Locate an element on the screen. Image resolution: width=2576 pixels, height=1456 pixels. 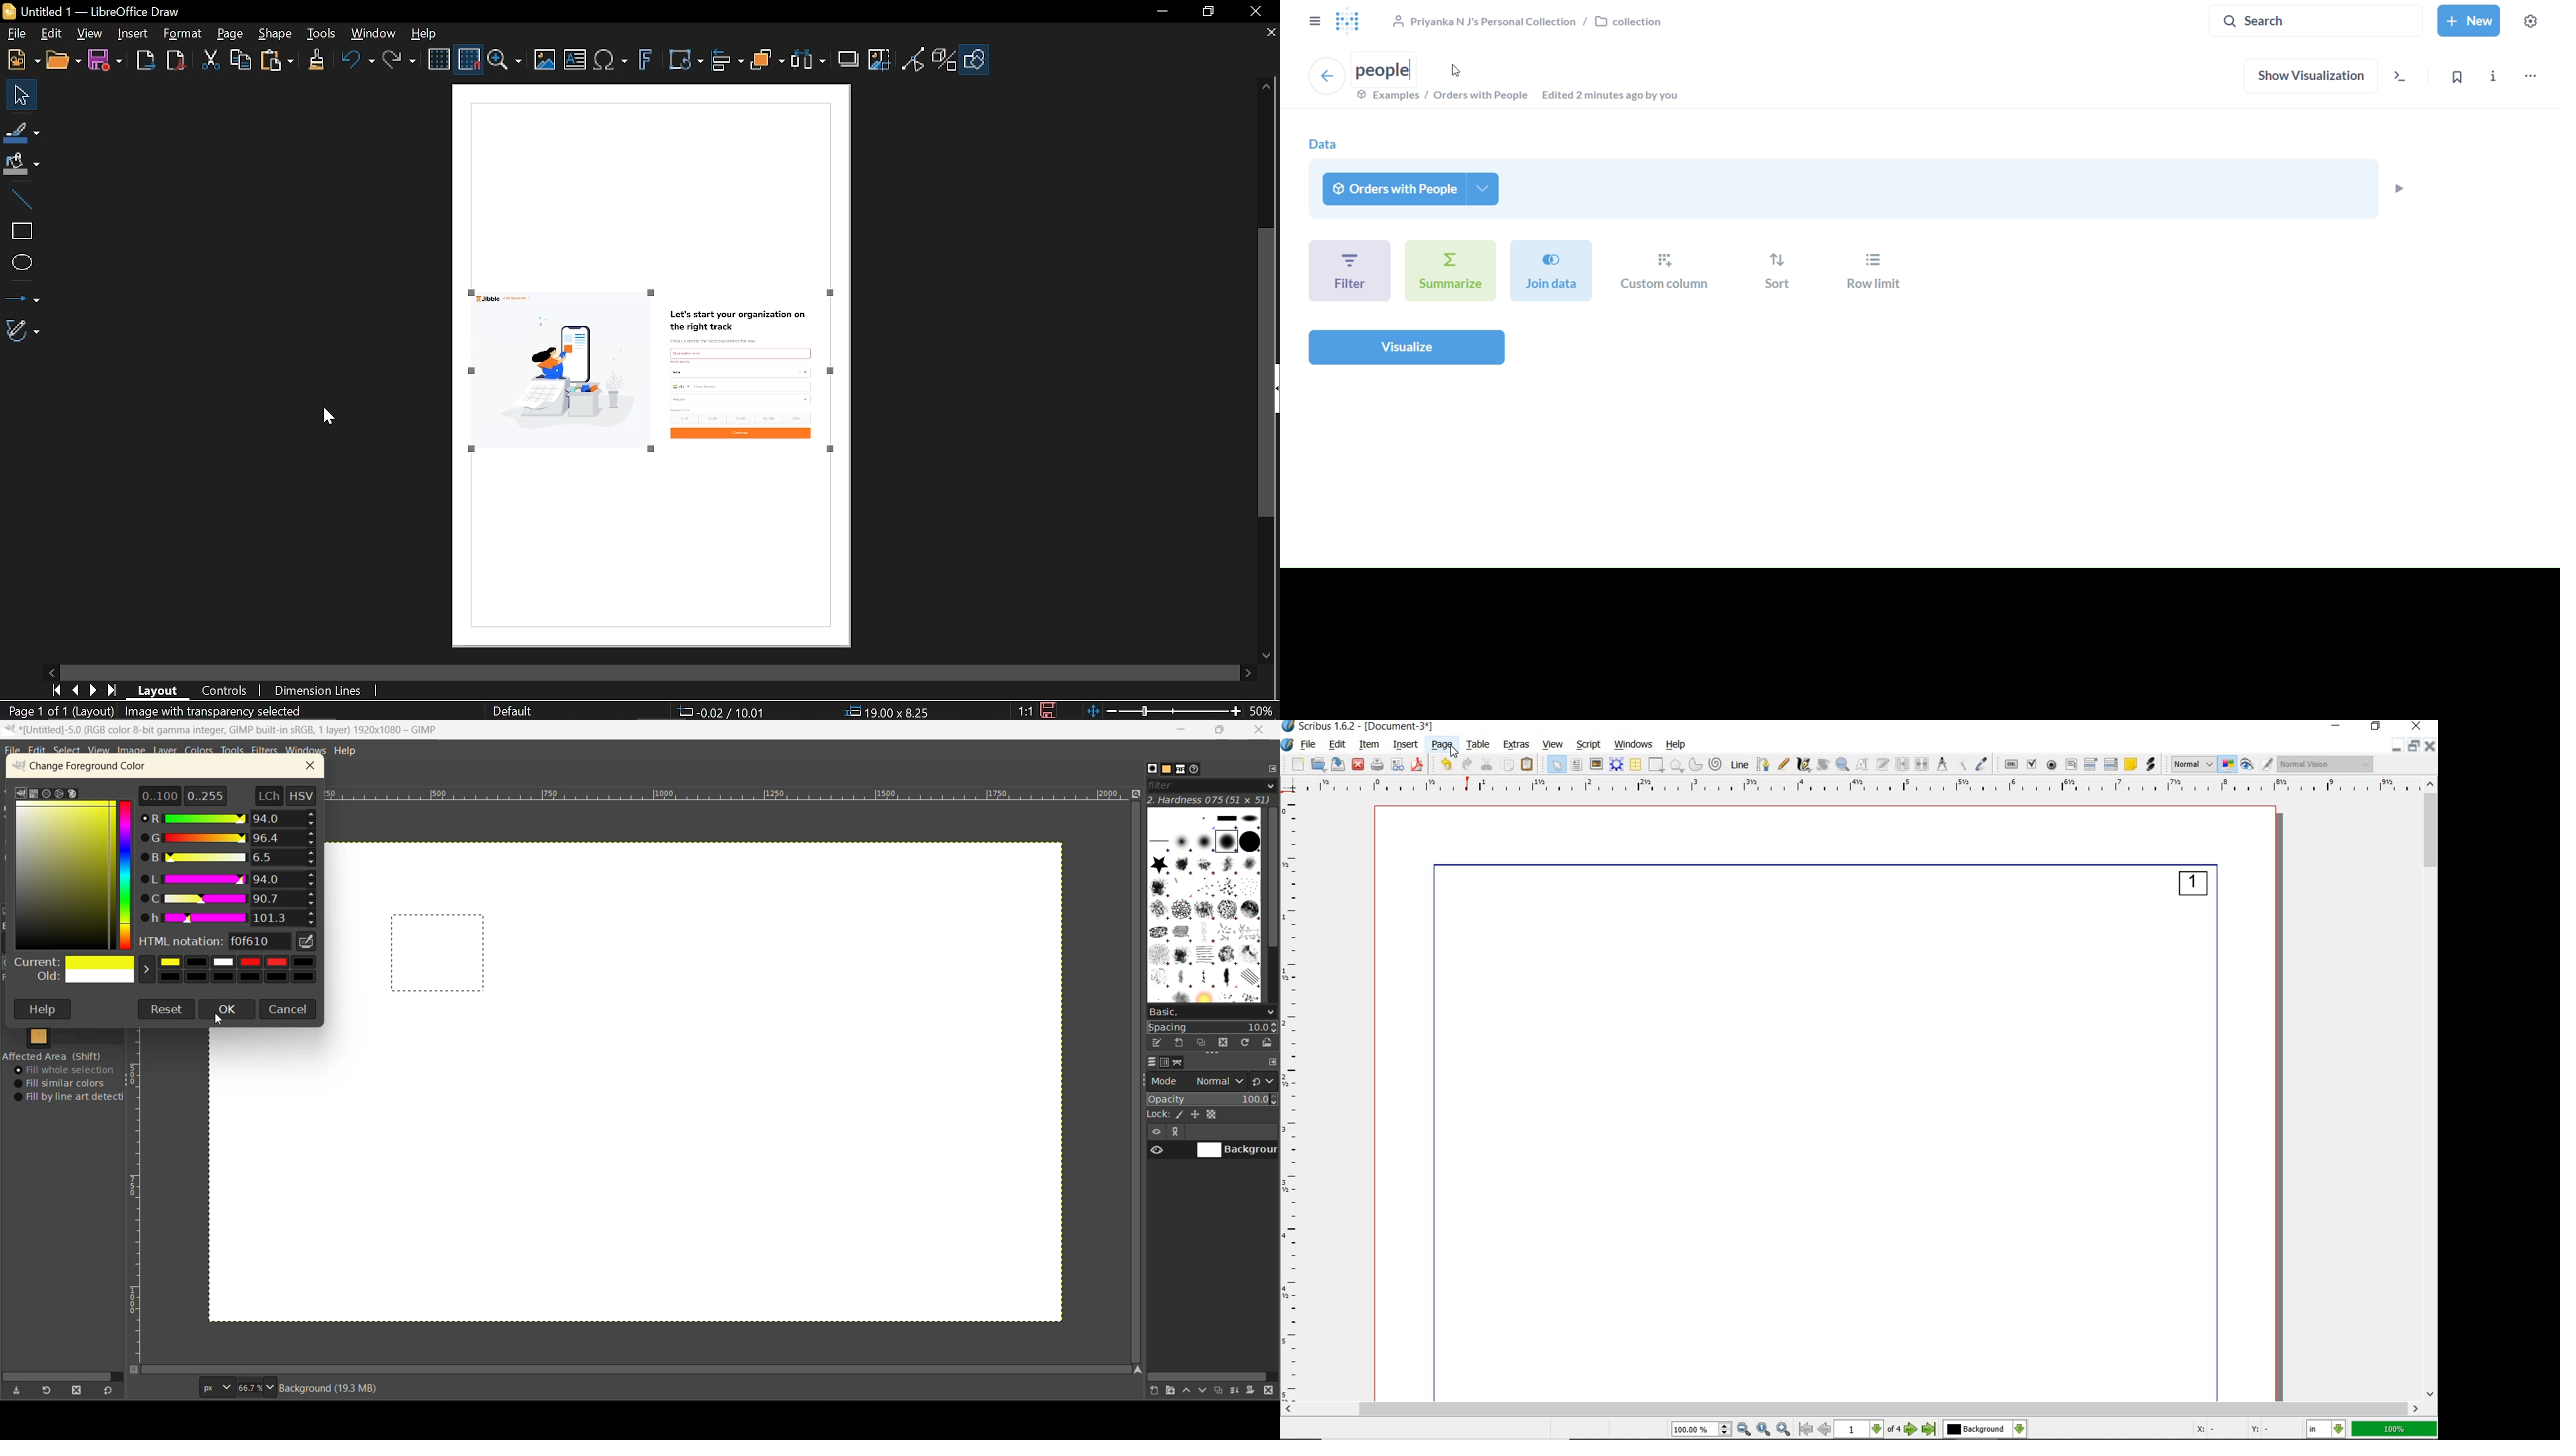
edit is located at coordinates (1337, 744).